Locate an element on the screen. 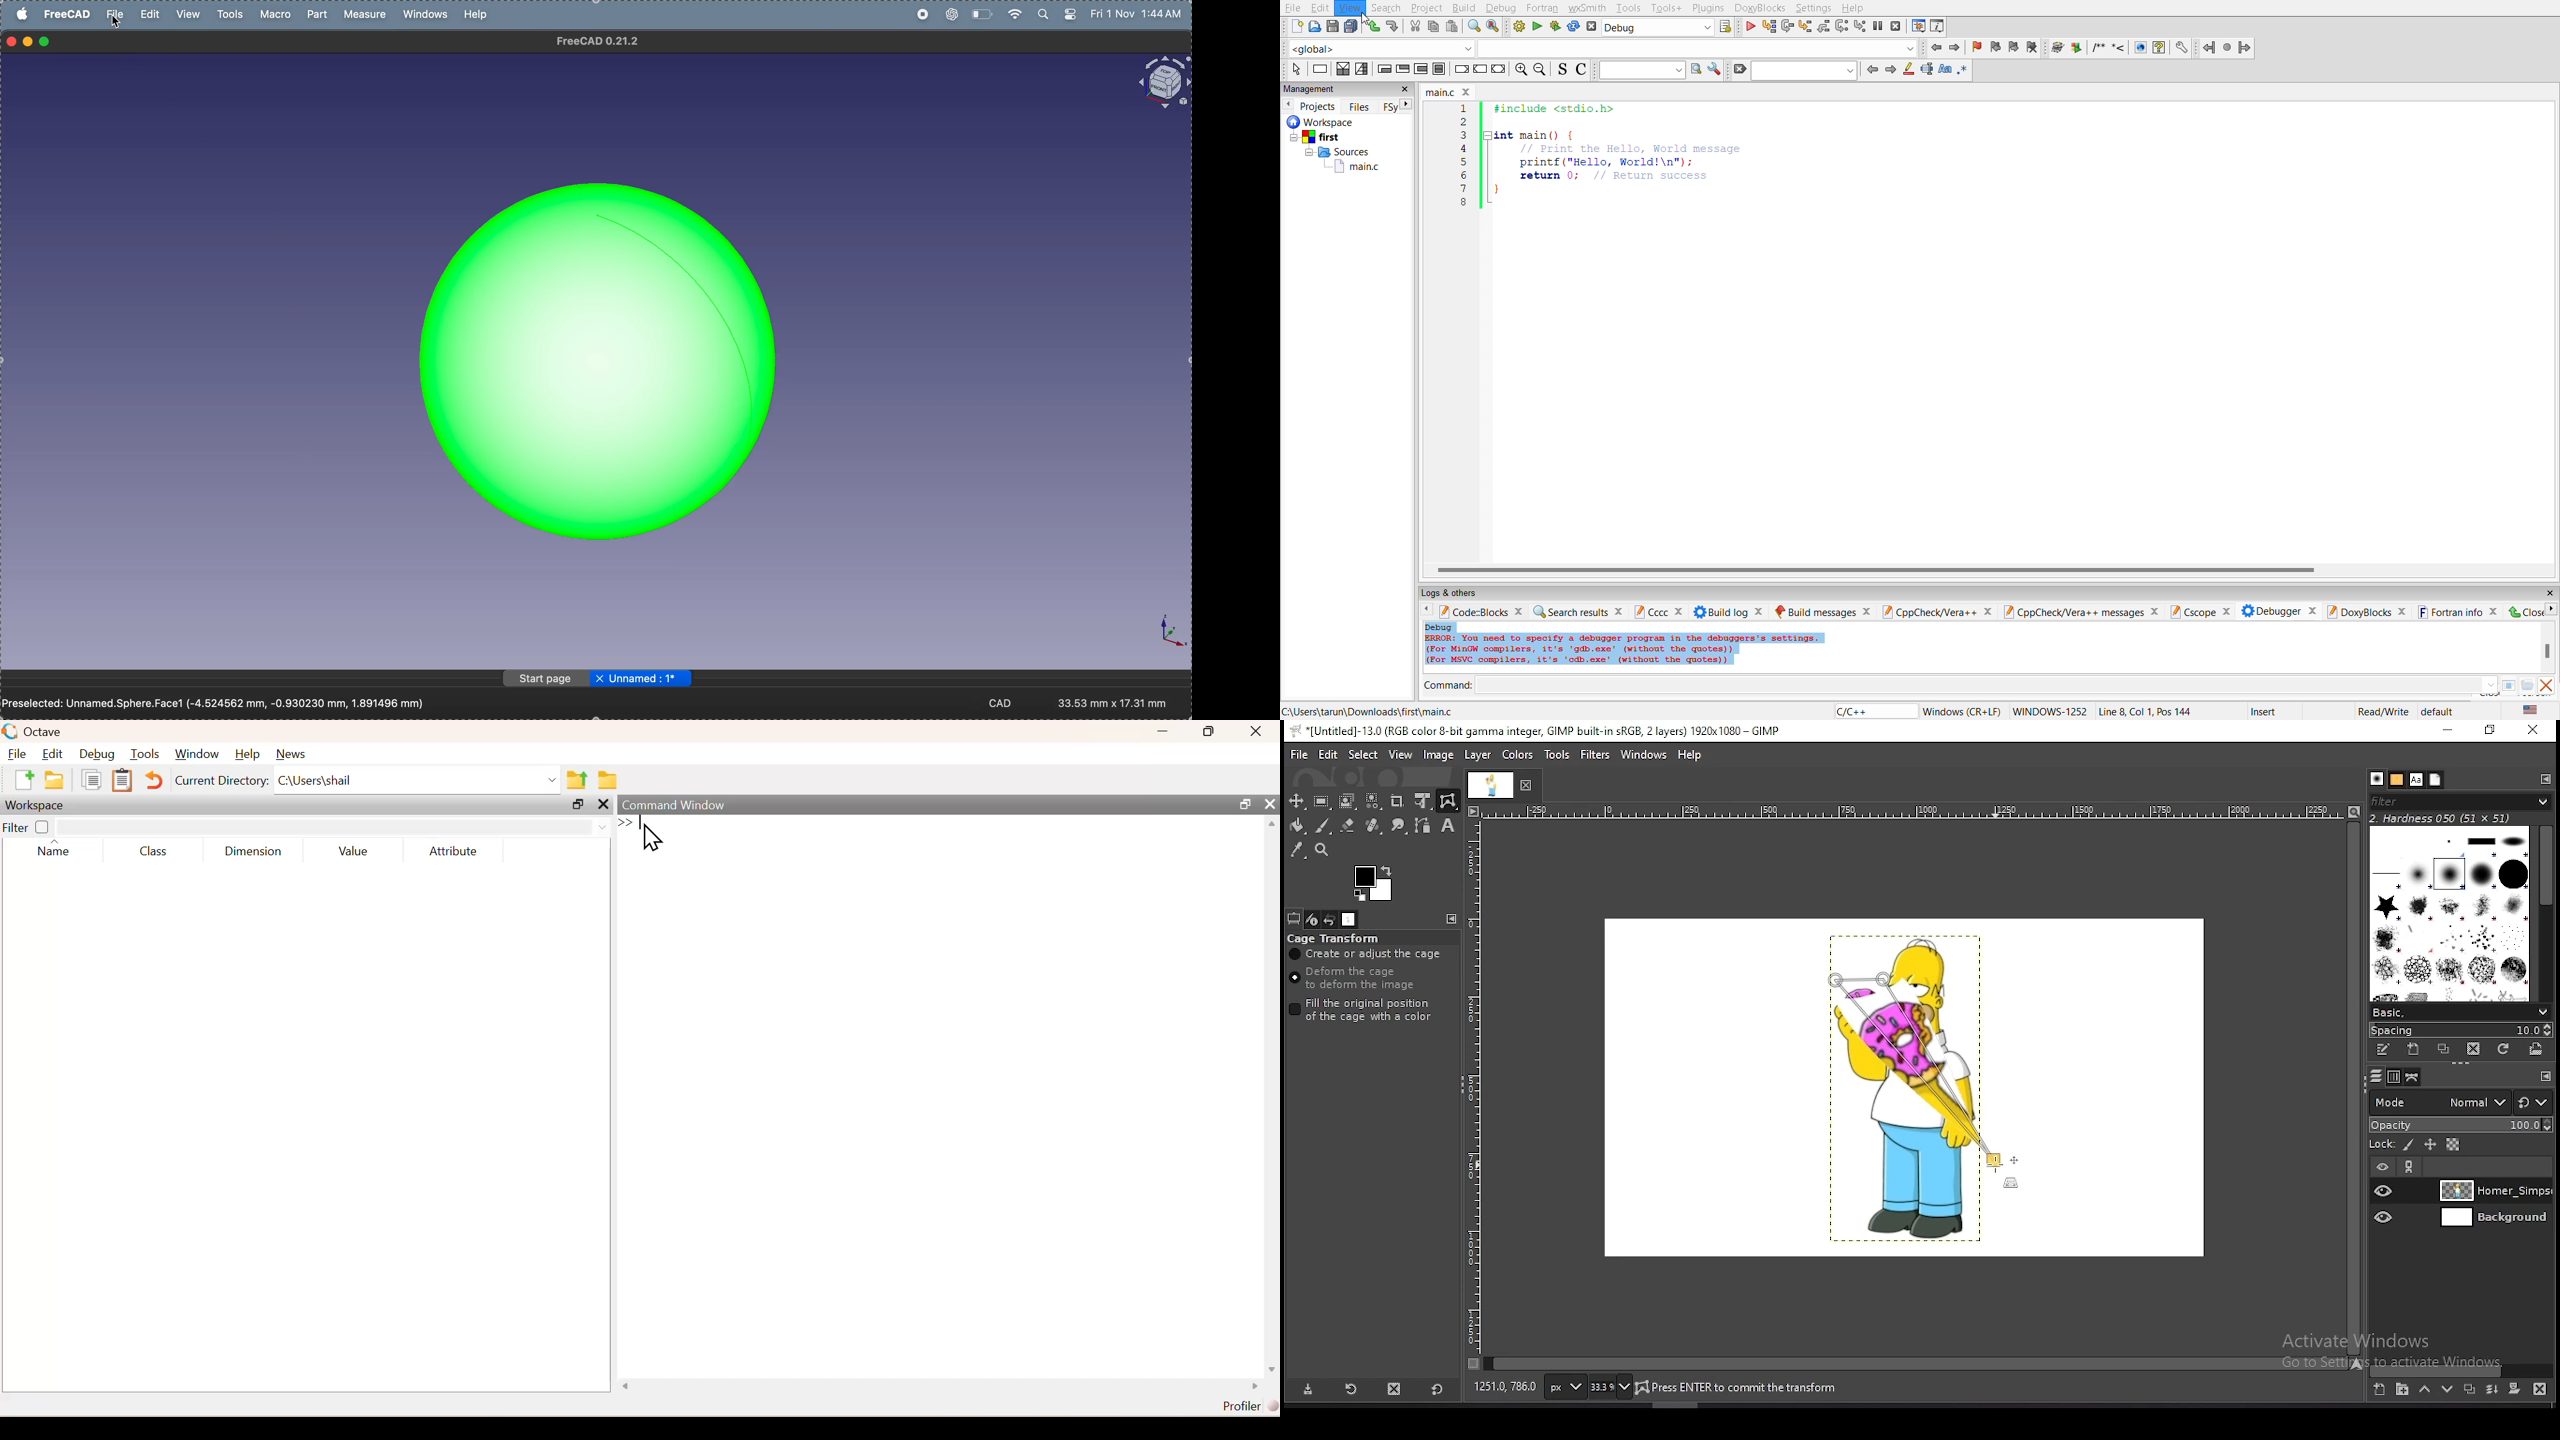 This screenshot has height=1456, width=2576. free cad is located at coordinates (68, 16).